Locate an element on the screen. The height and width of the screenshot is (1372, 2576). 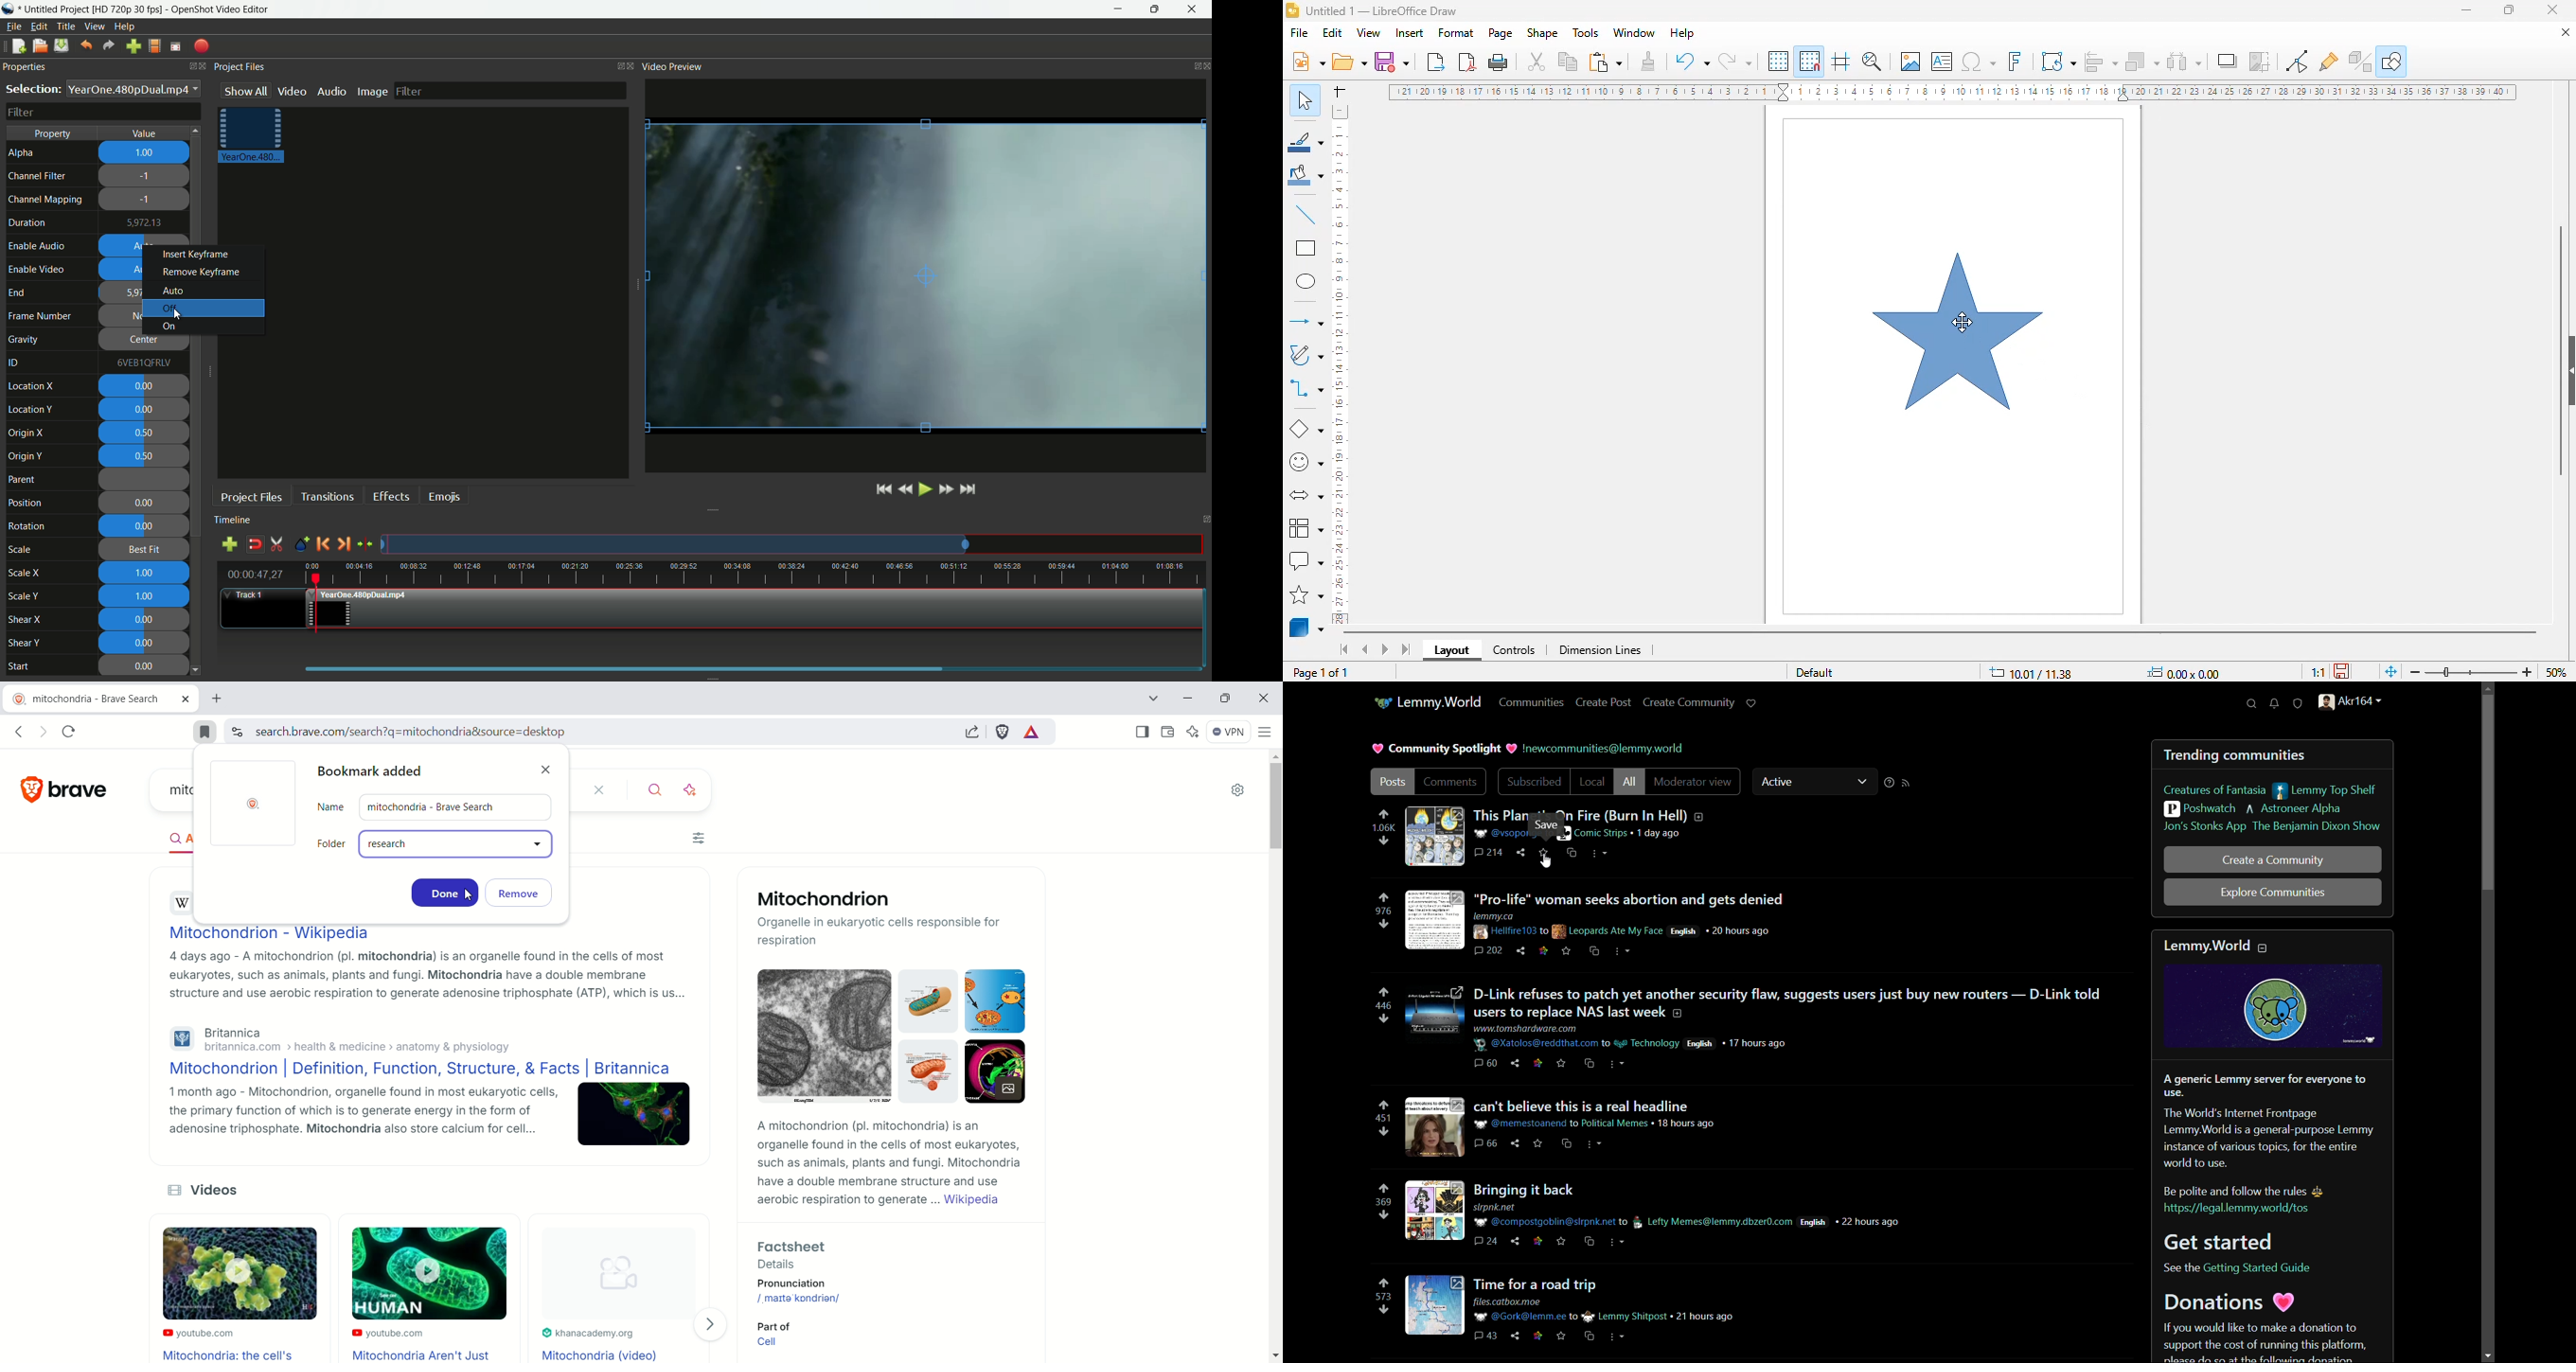
edit is located at coordinates (1332, 32).